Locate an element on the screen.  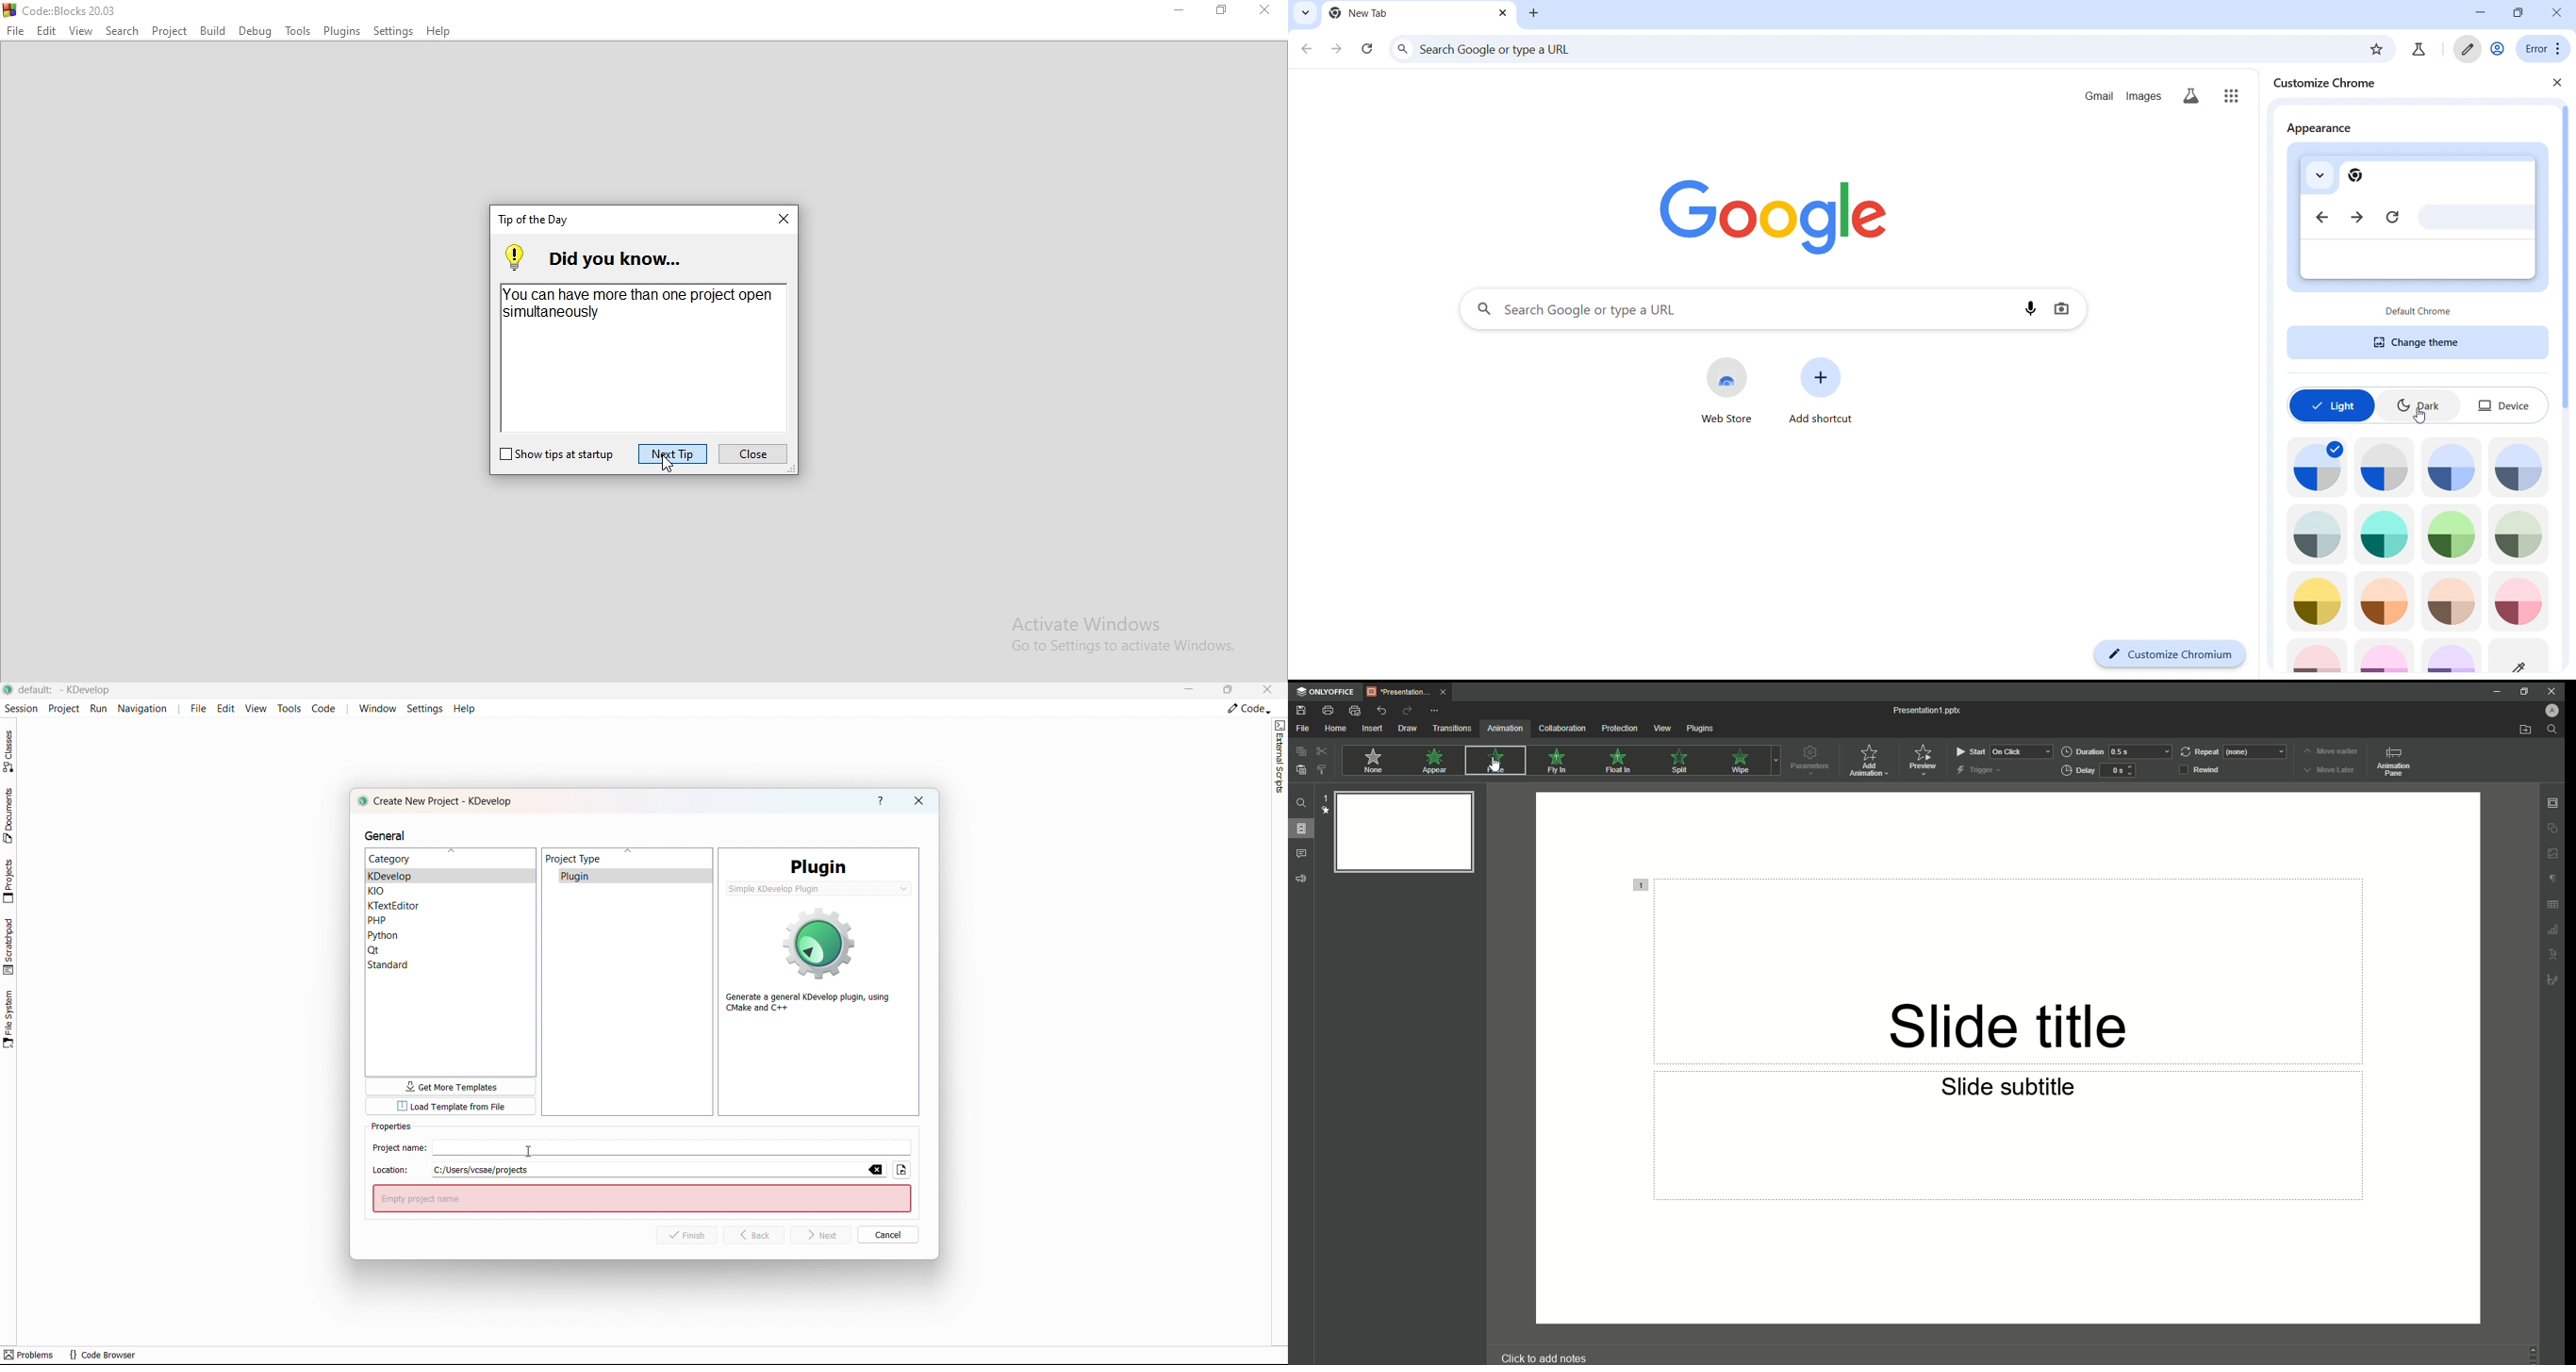
Move Earlier is located at coordinates (2331, 752).